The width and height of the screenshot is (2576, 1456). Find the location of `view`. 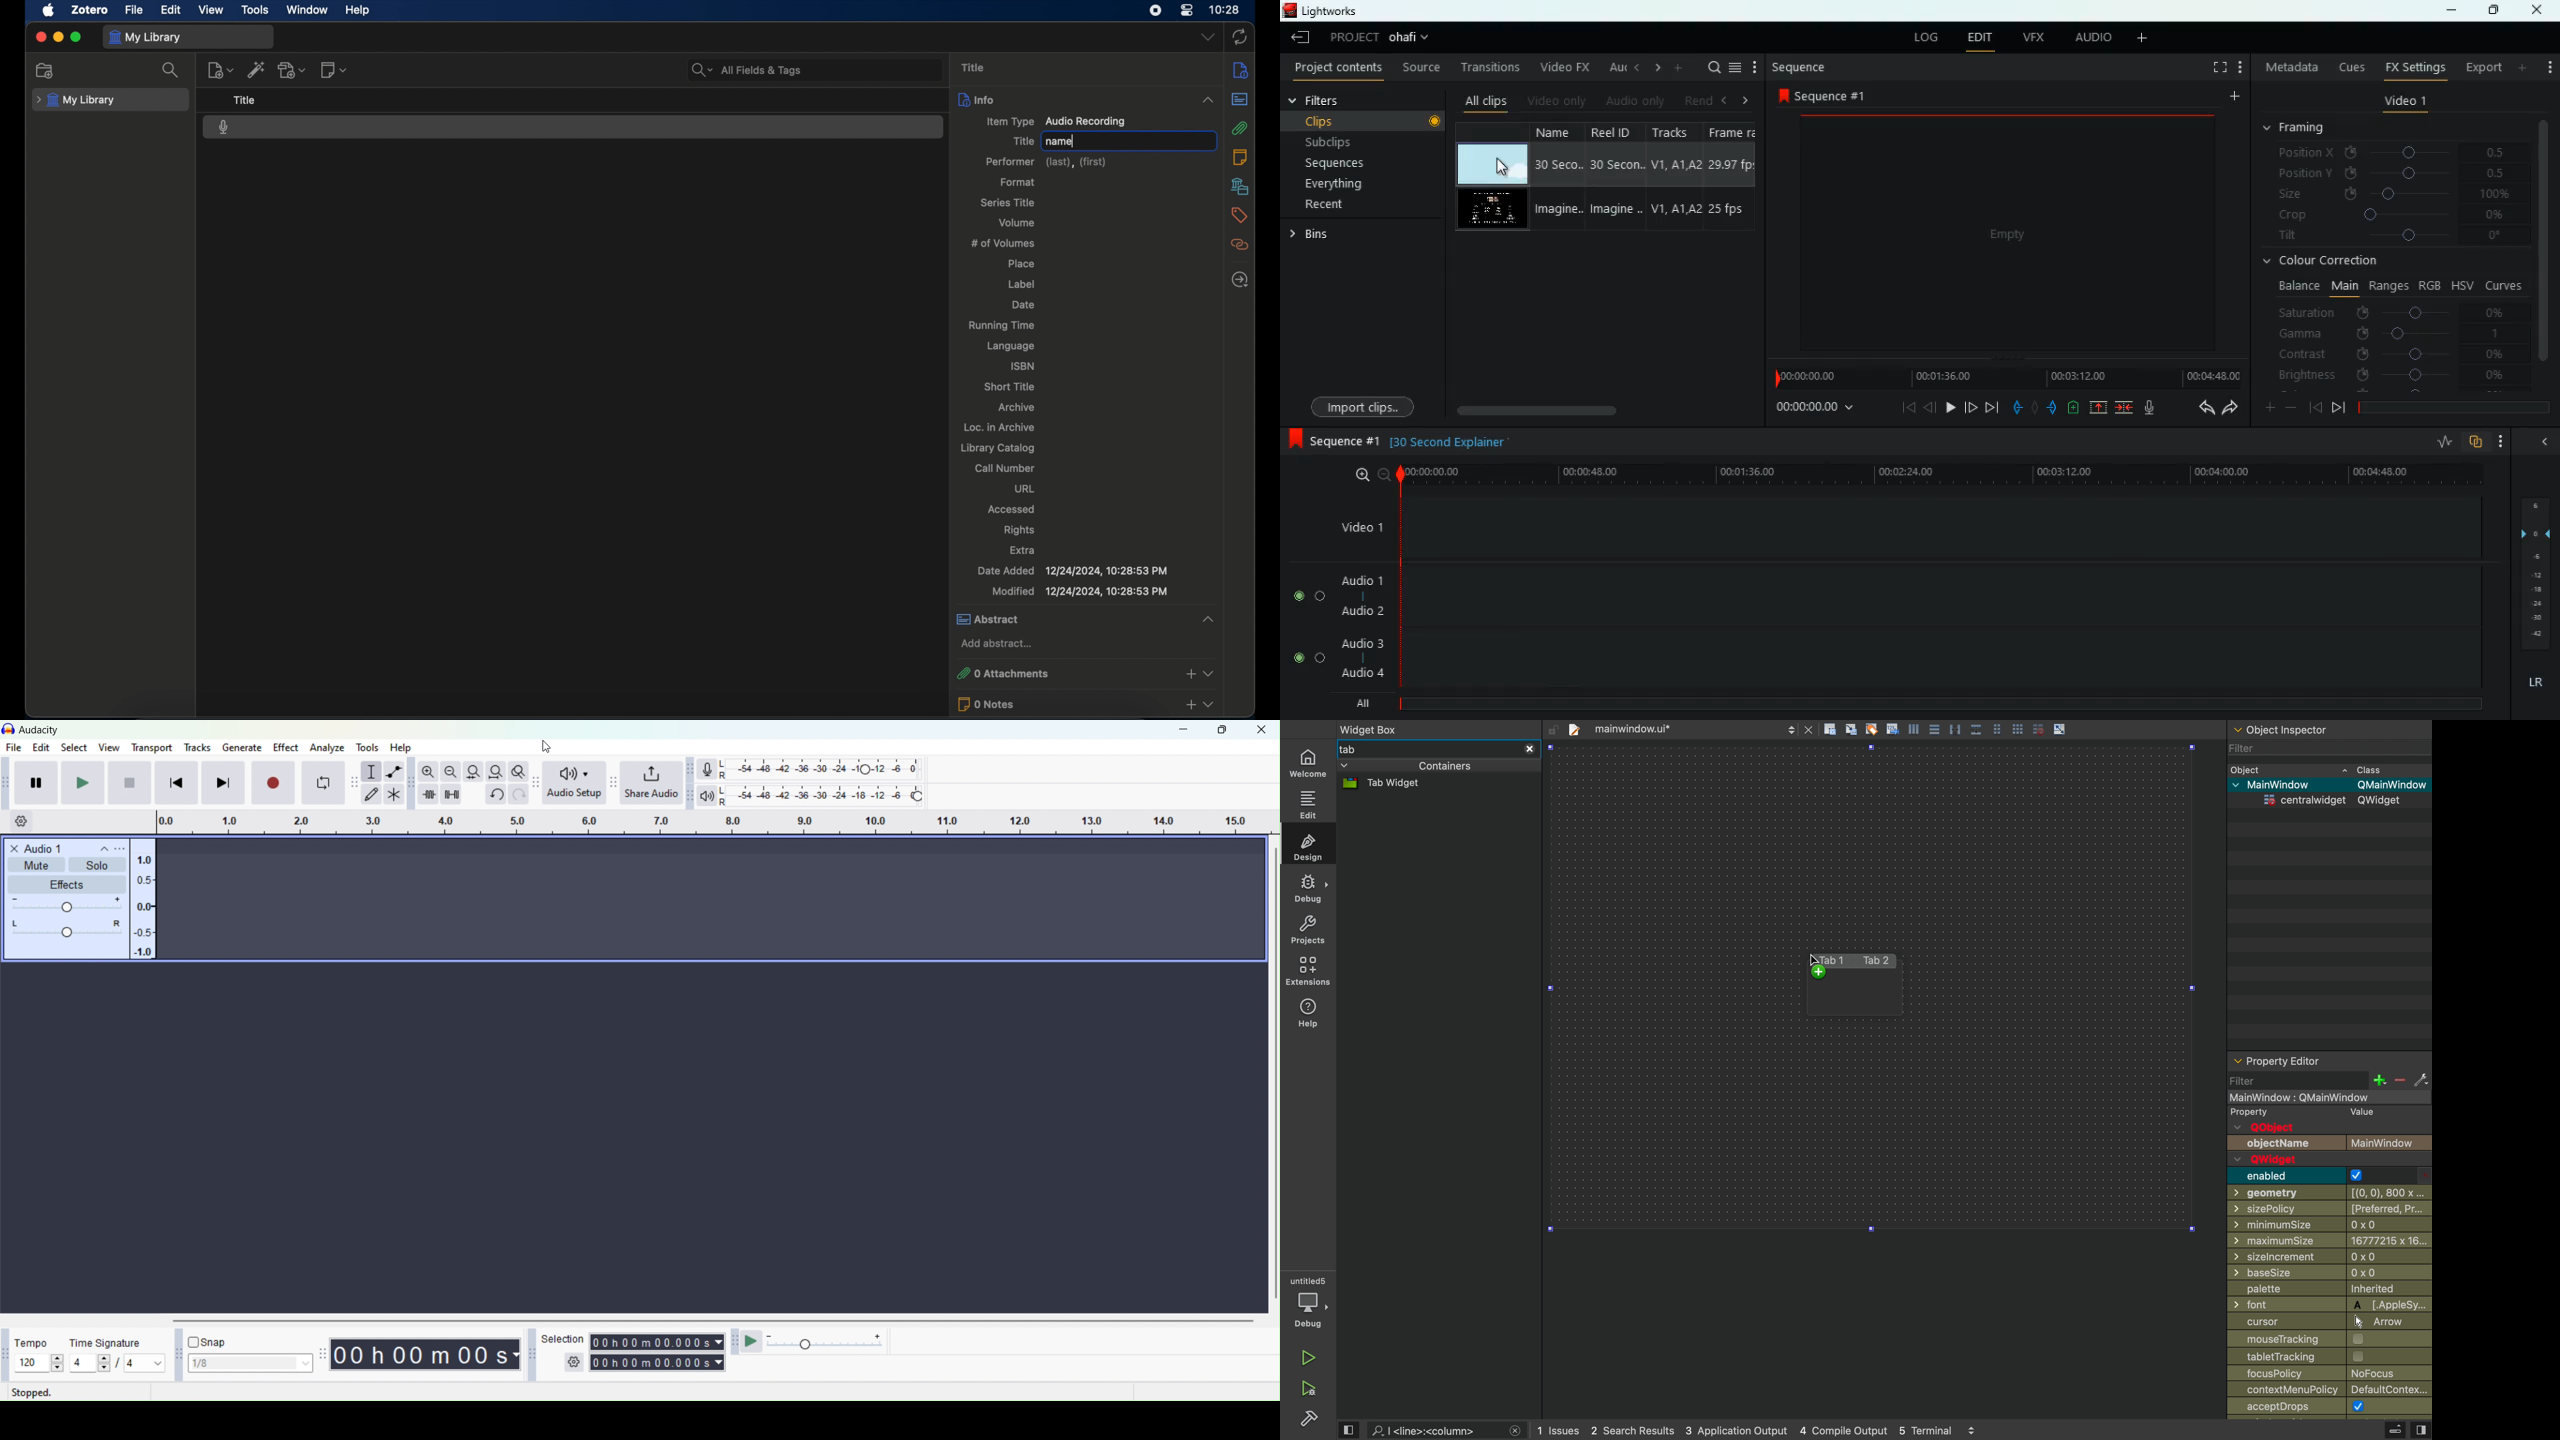

view is located at coordinates (212, 9).